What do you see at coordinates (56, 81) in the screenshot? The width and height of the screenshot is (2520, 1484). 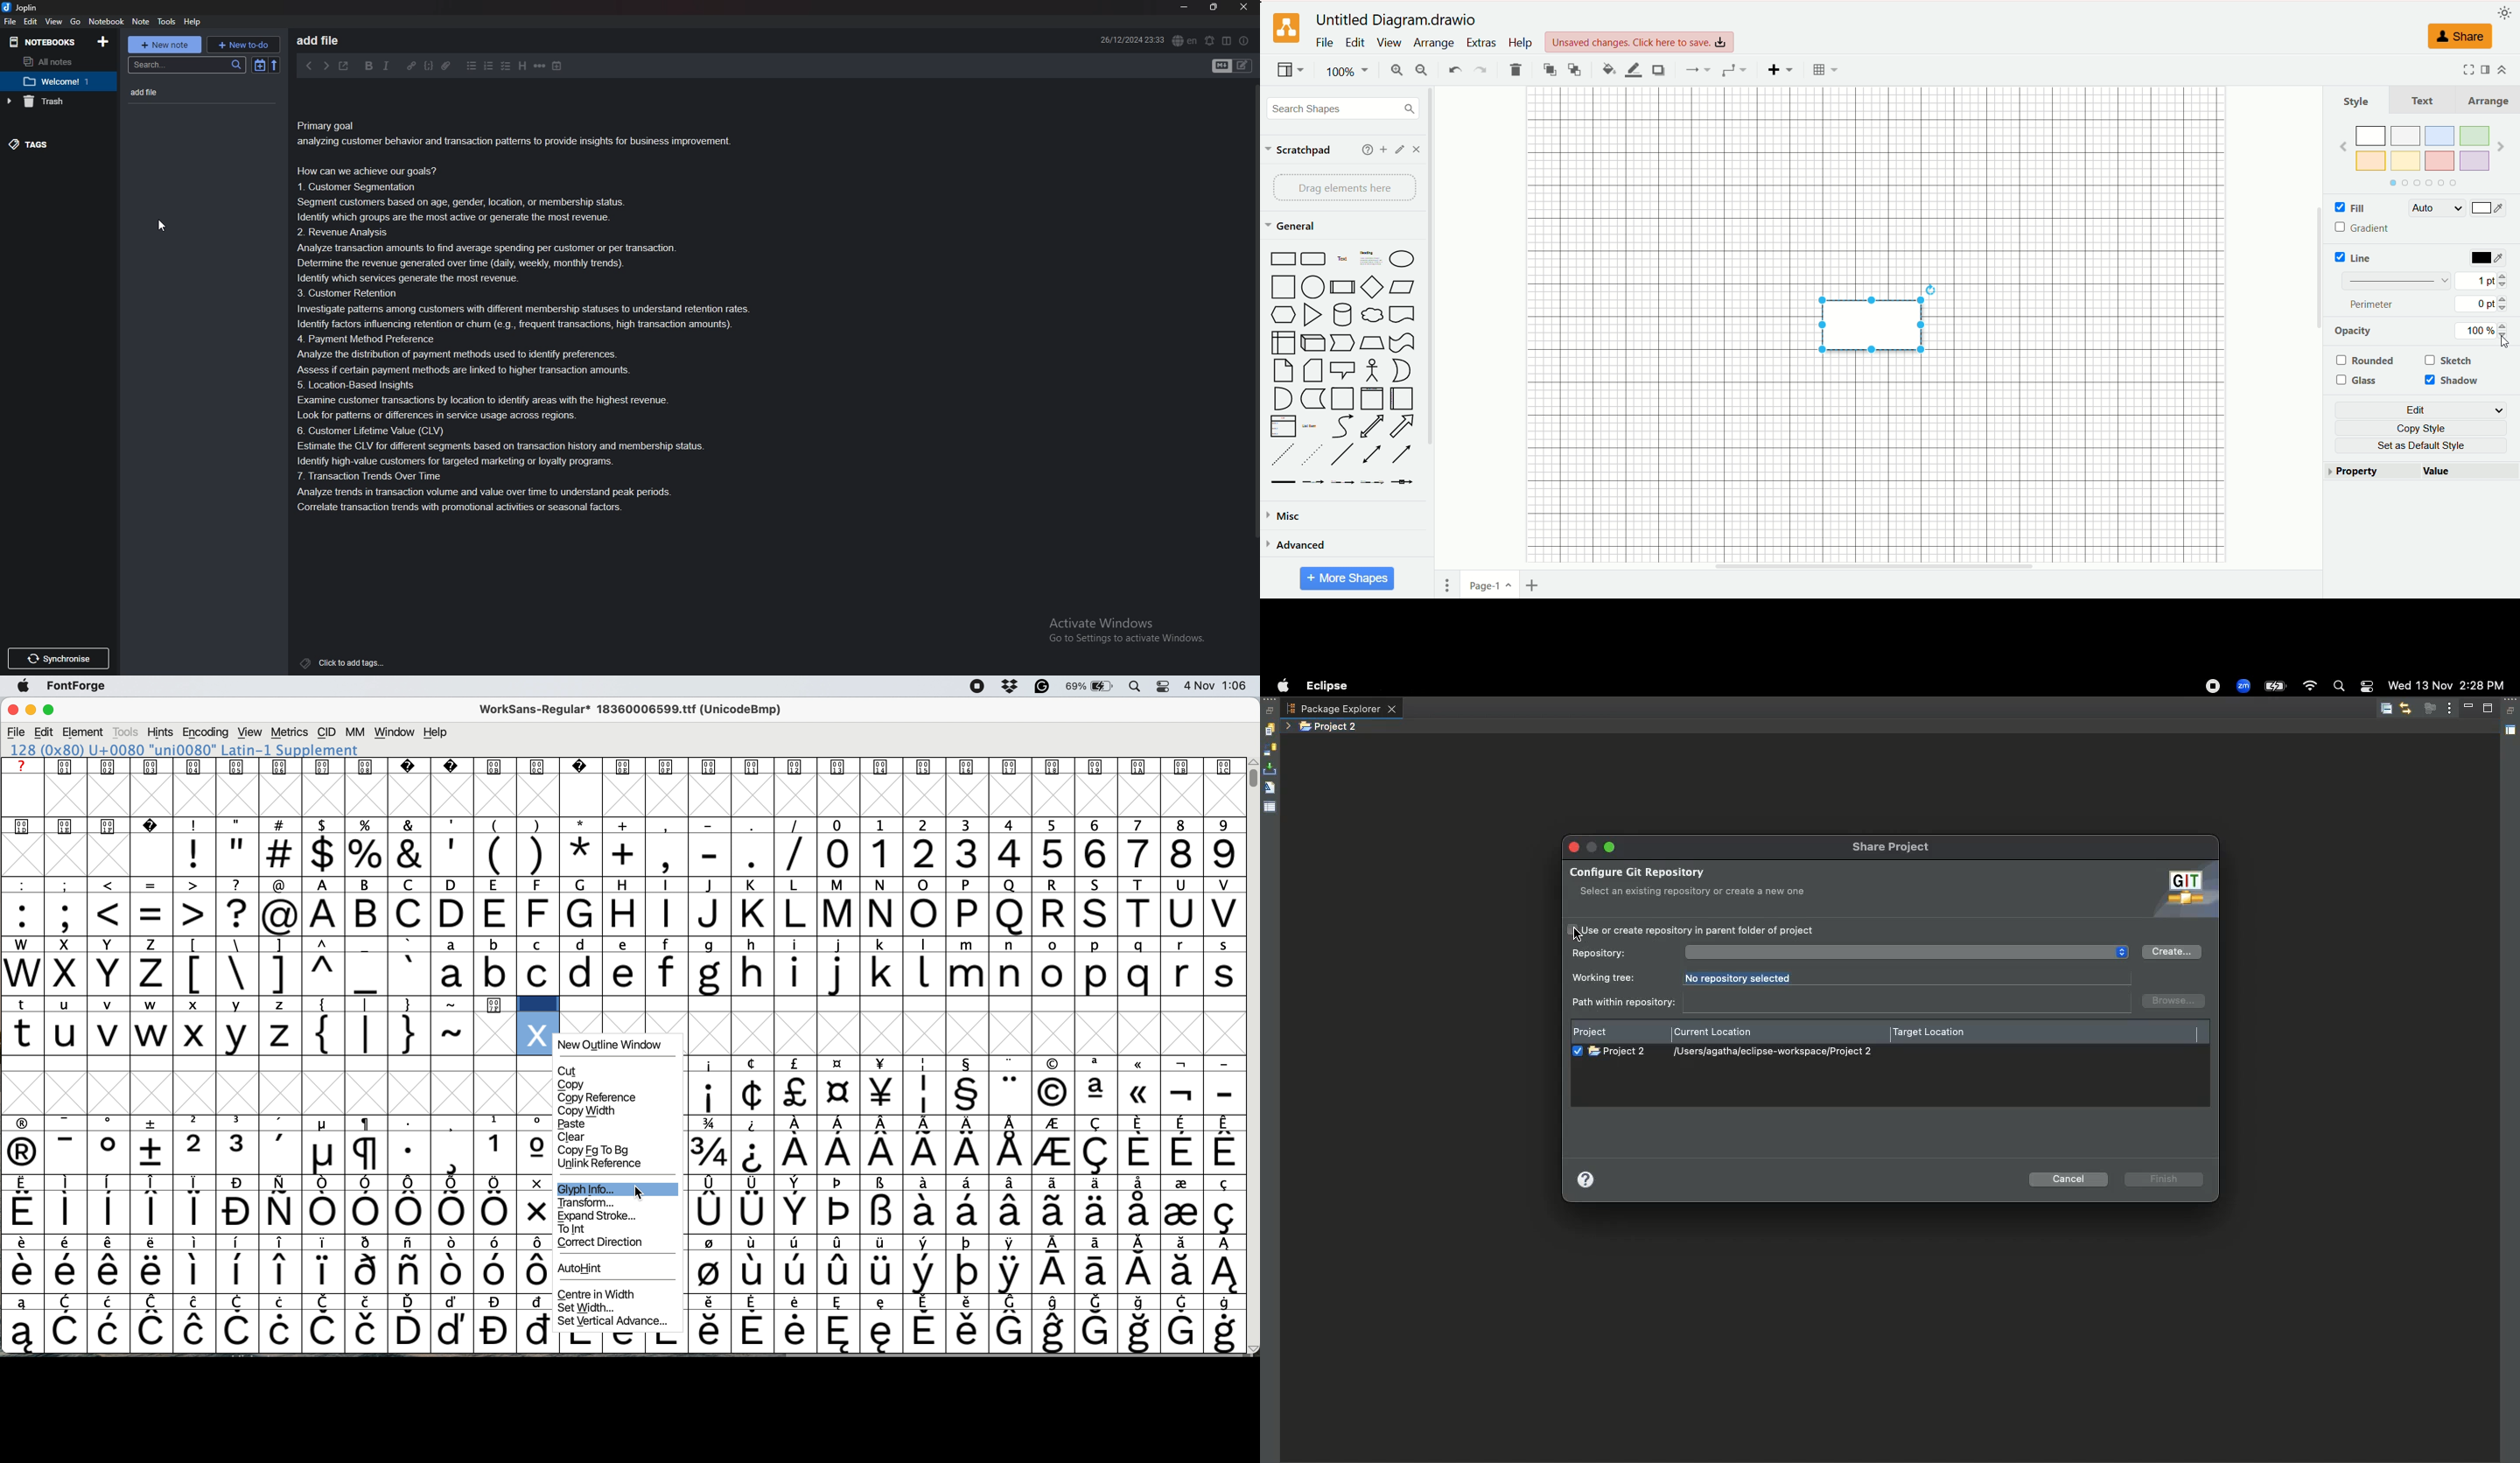 I see `welcome 1` at bounding box center [56, 81].